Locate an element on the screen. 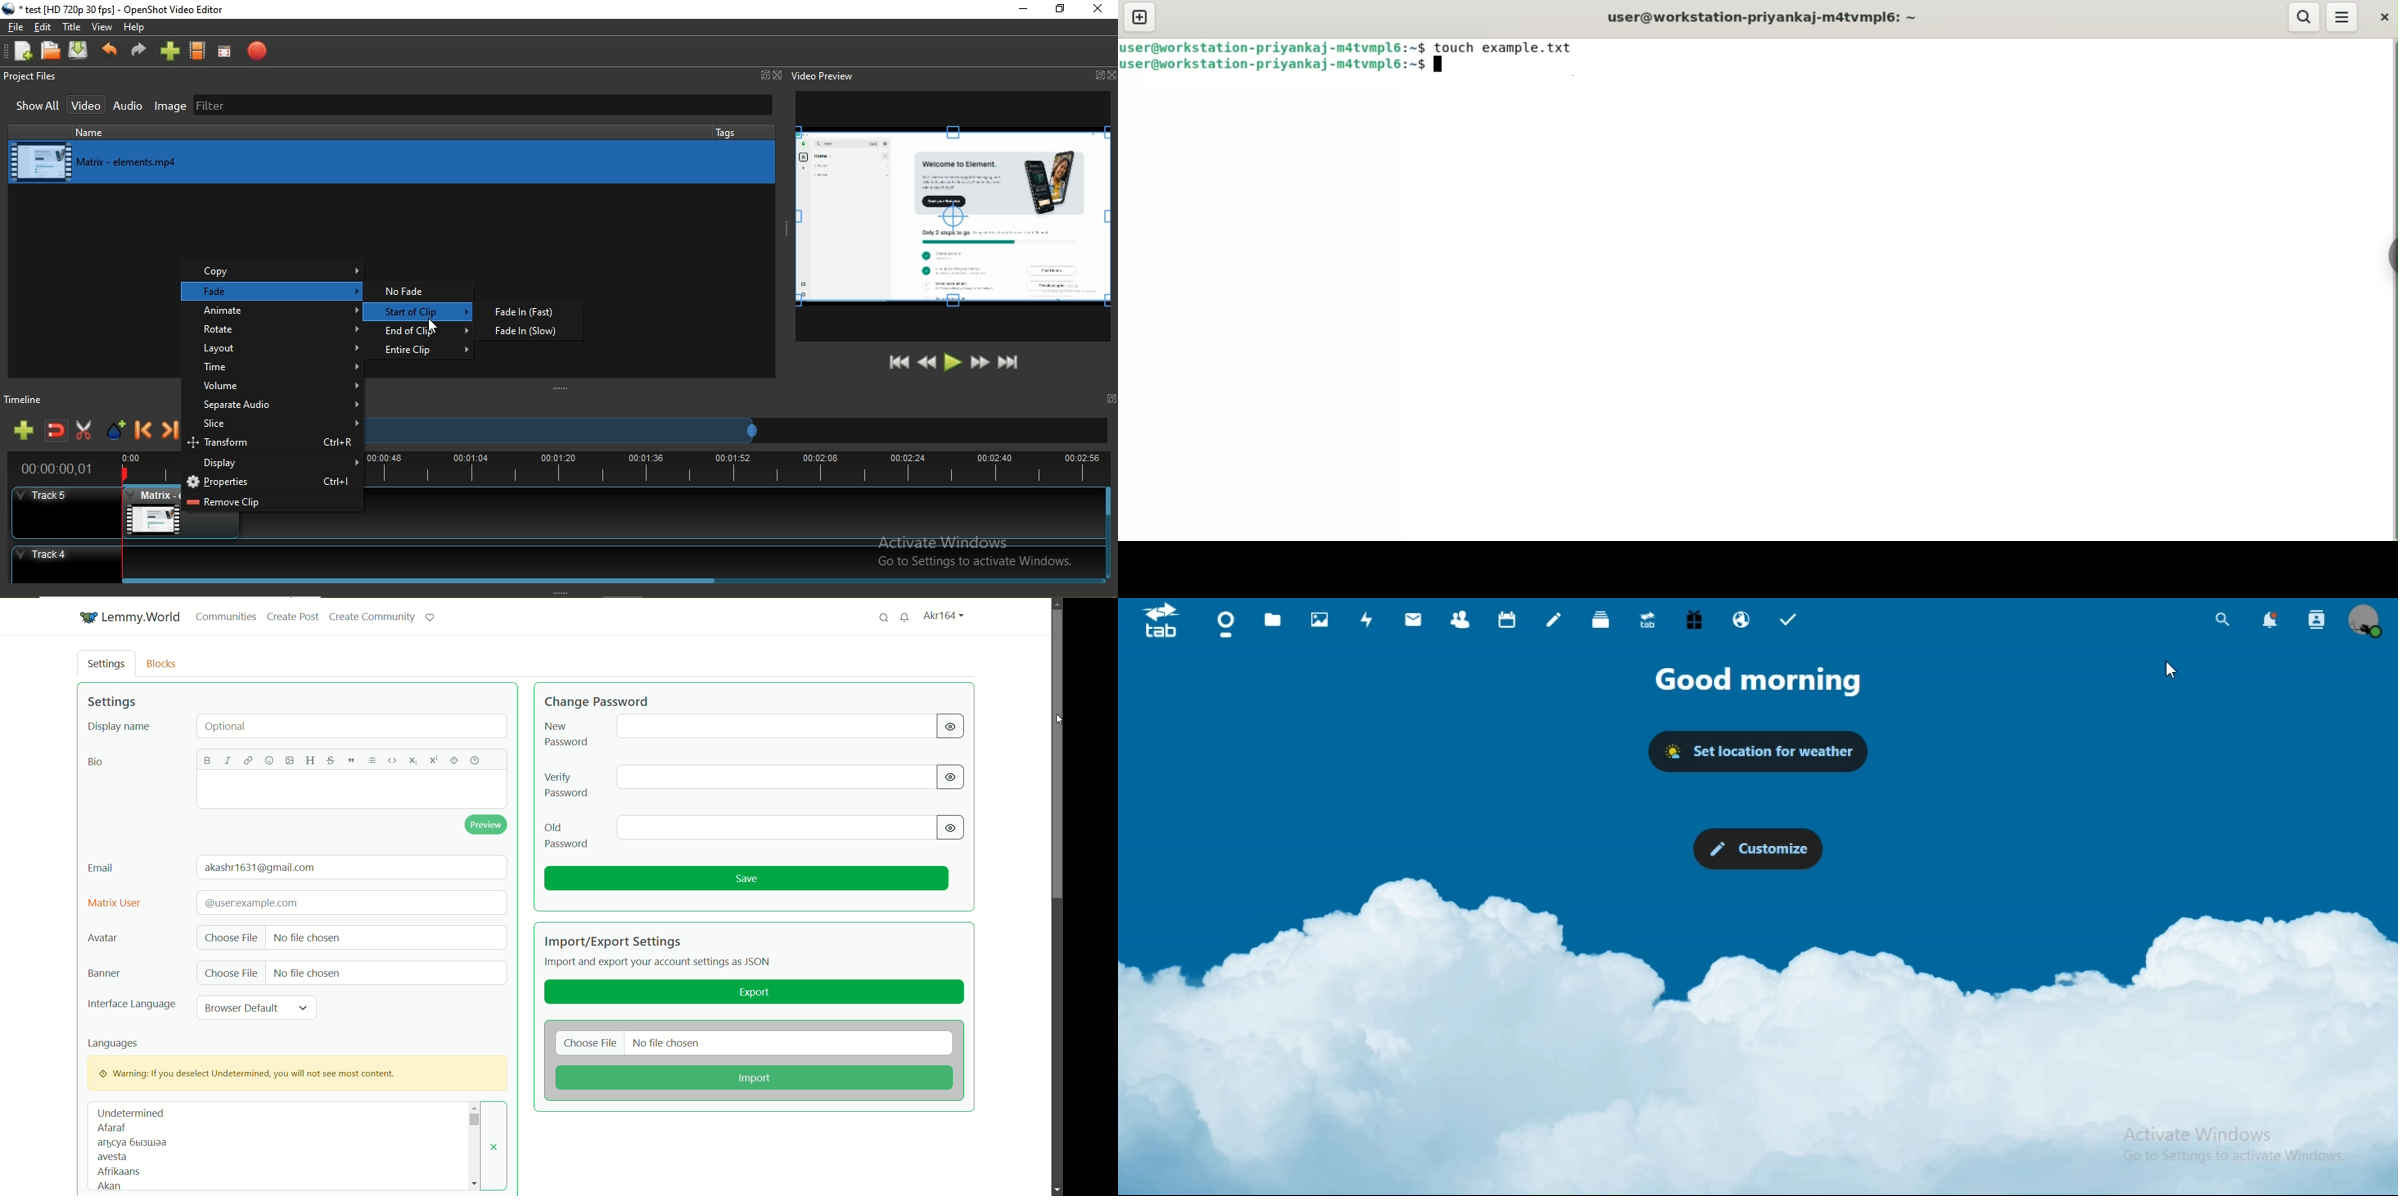 This screenshot has height=1204, width=2408. dashboard is located at coordinates (1228, 625).